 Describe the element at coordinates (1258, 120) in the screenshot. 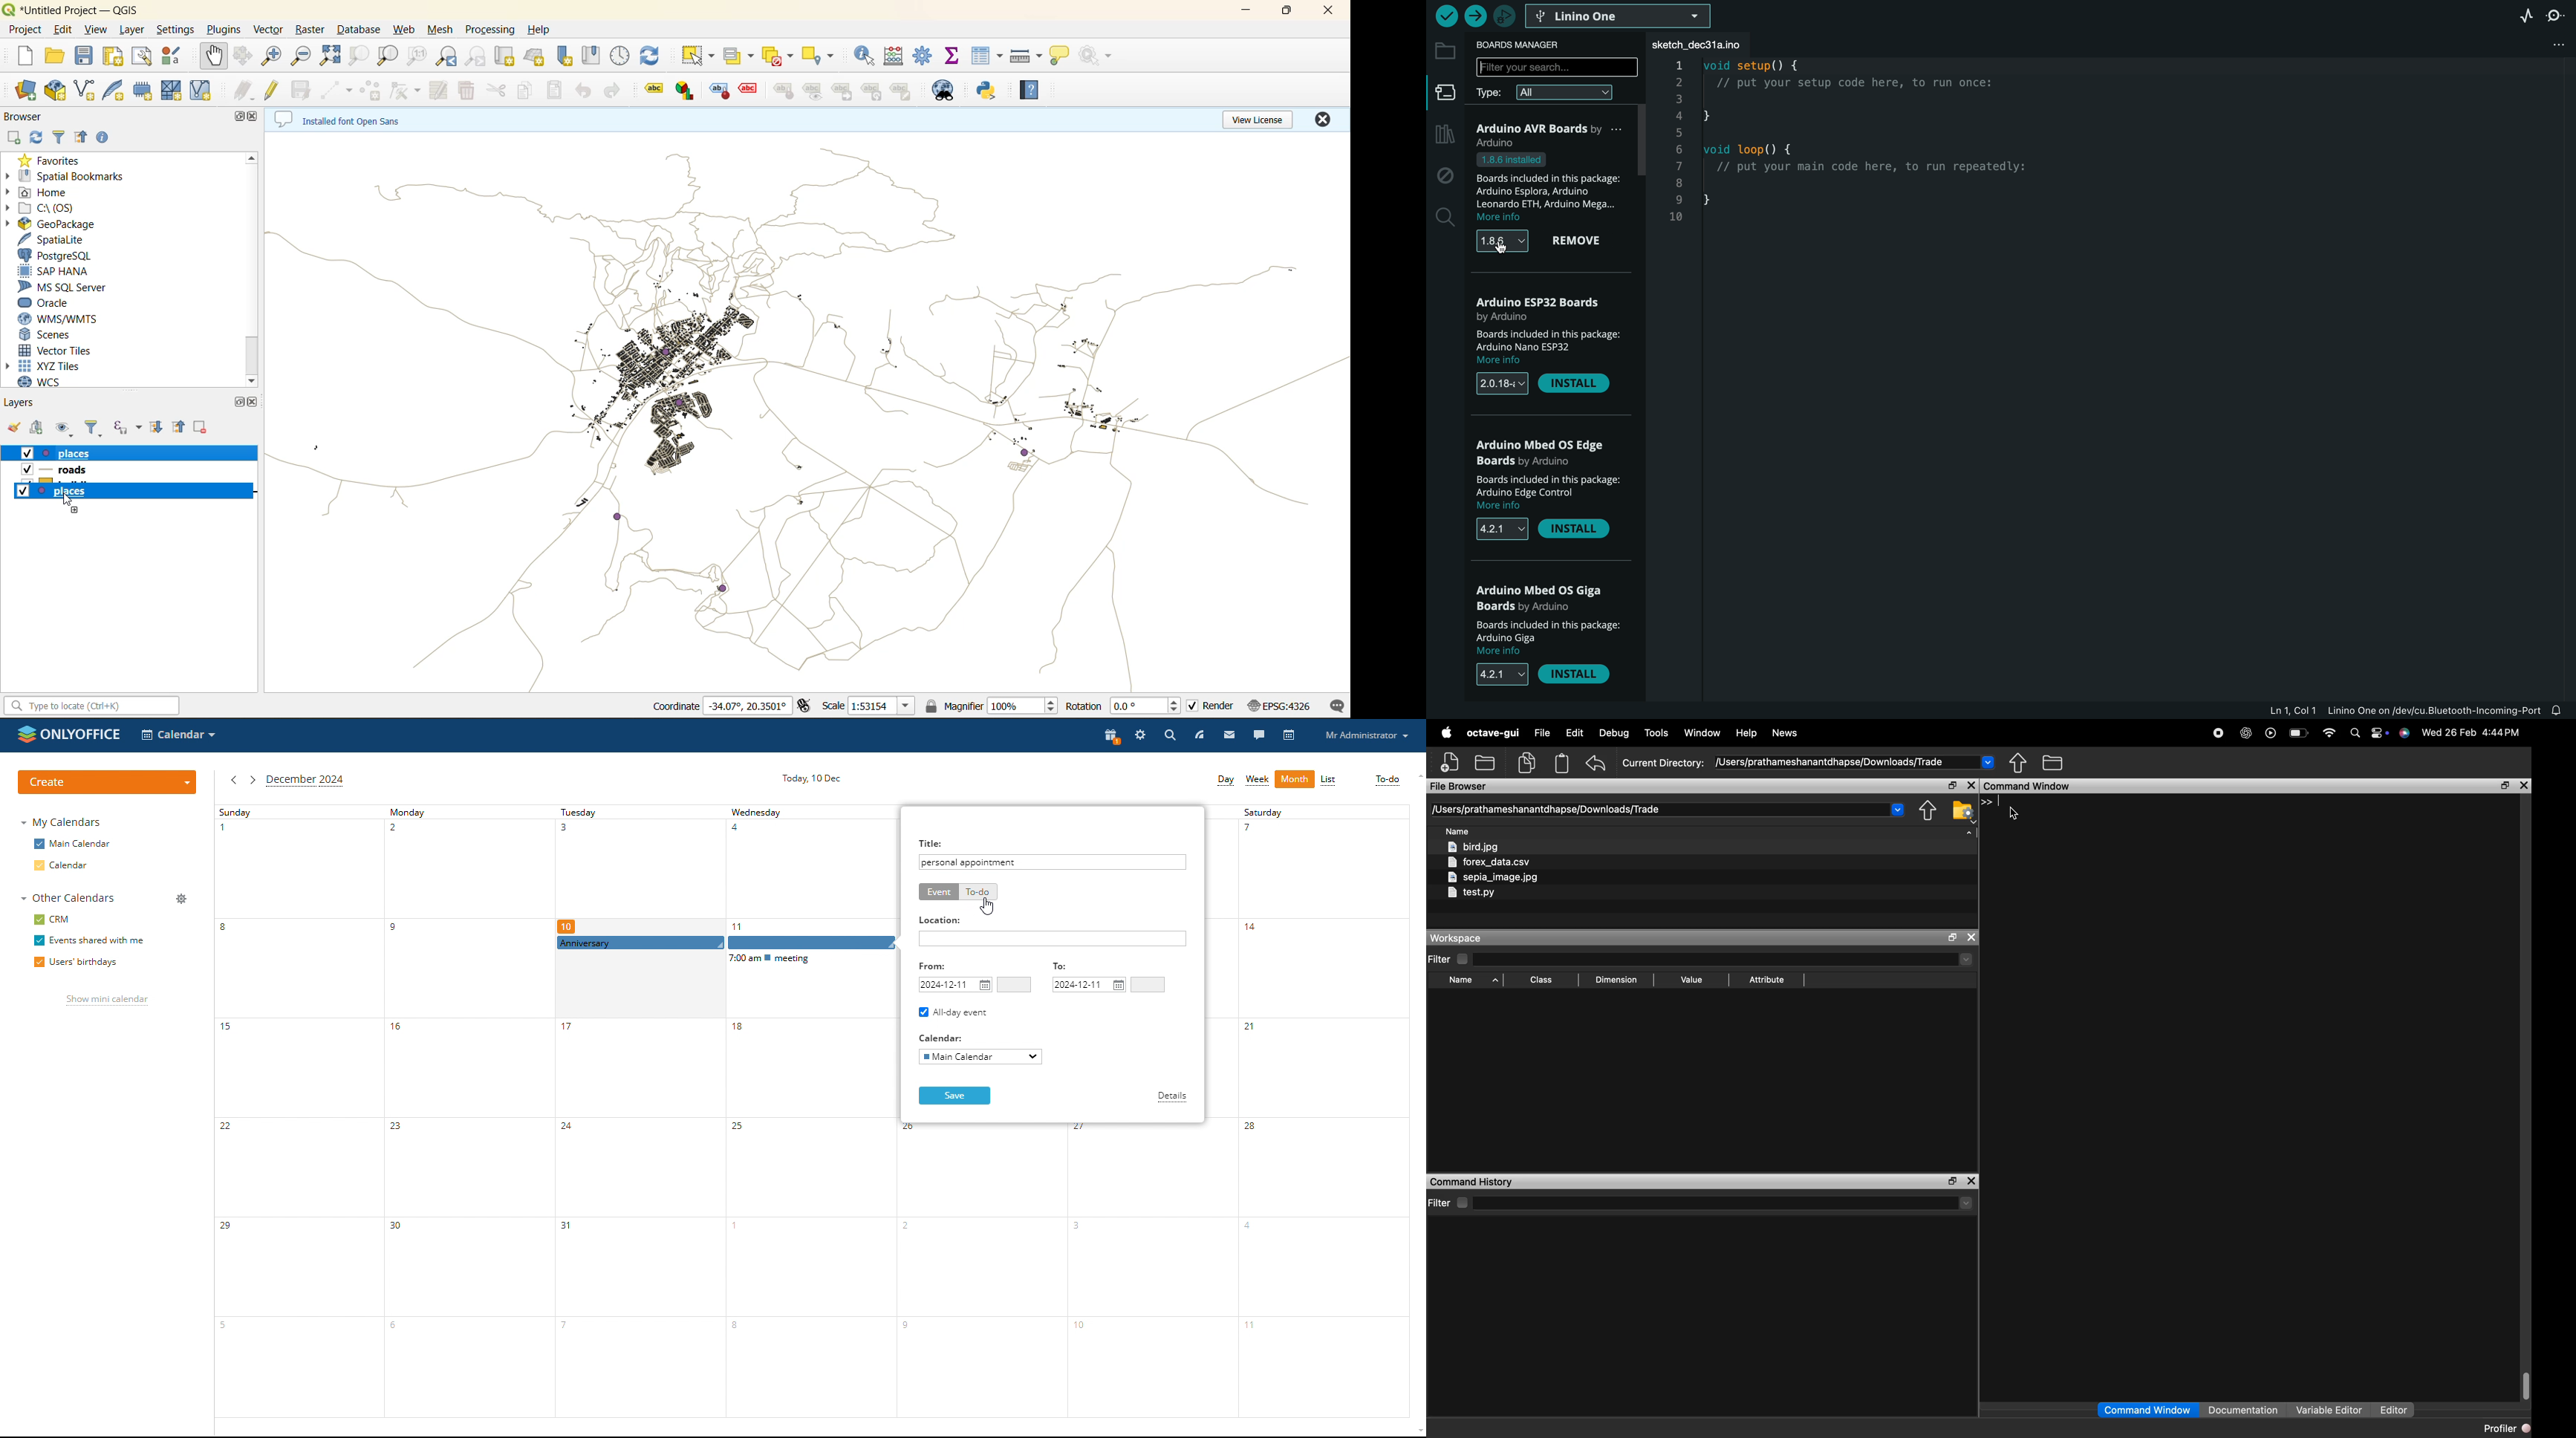

I see `view license` at that location.